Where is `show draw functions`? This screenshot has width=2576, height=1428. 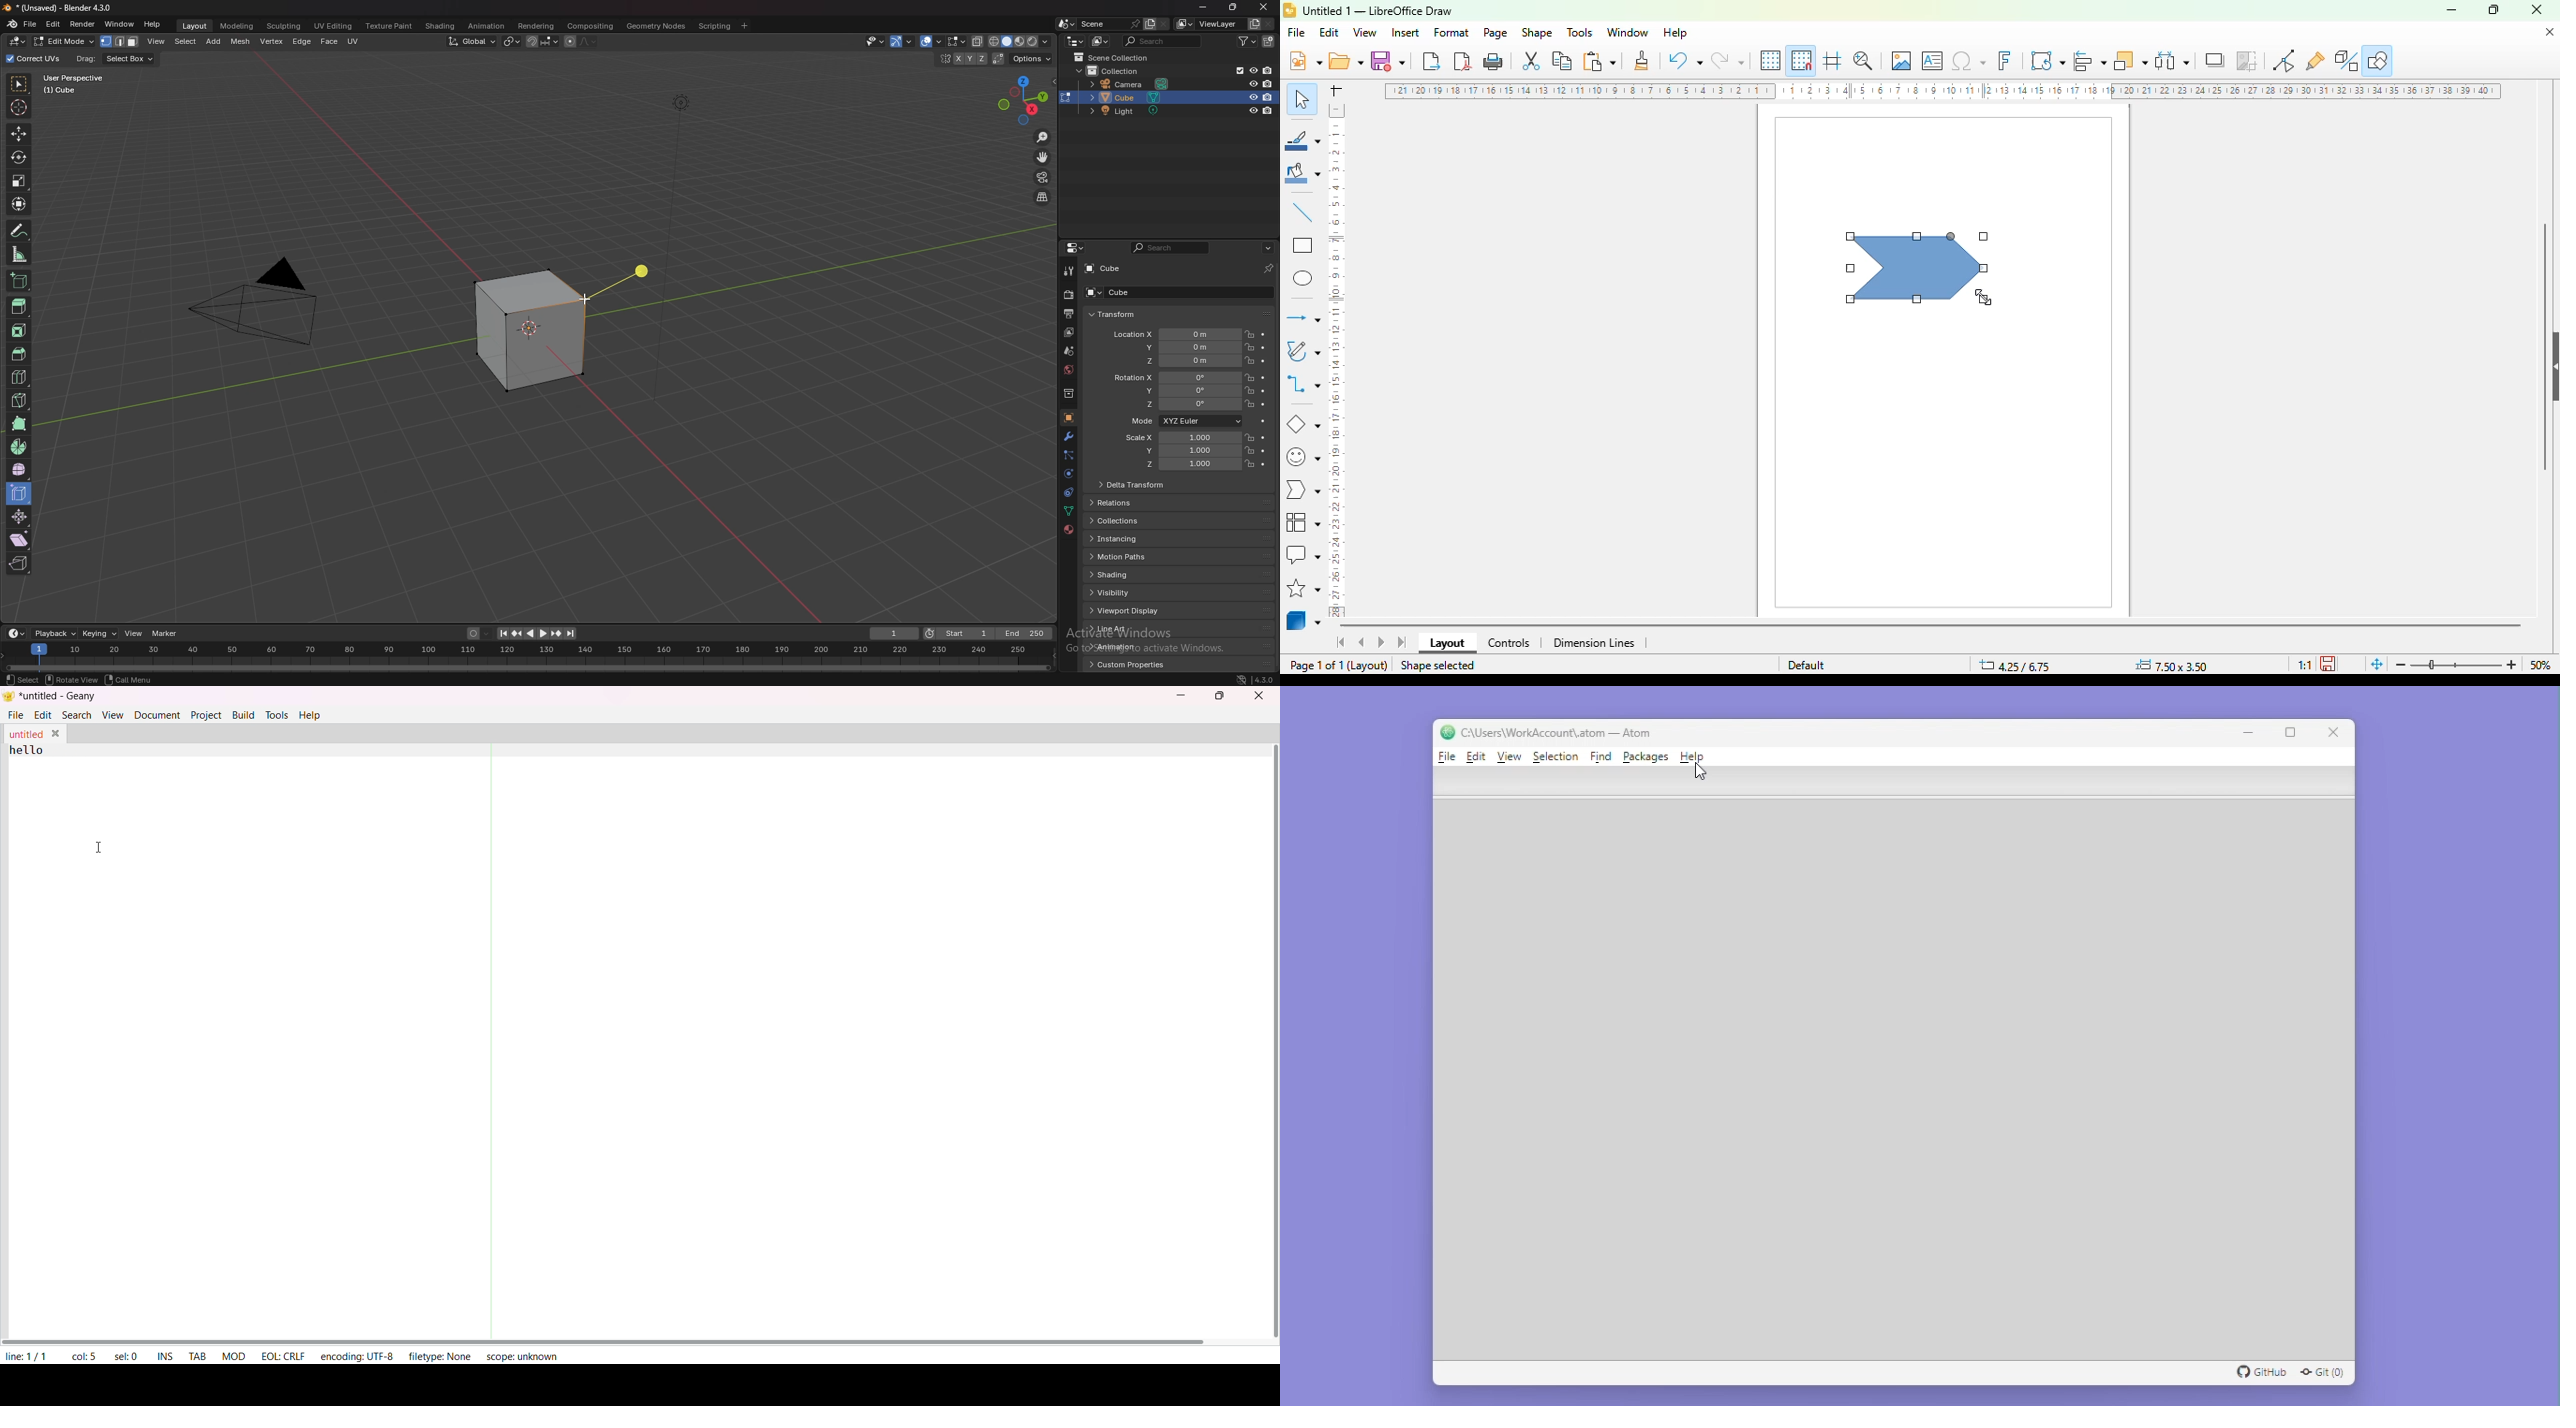 show draw functions is located at coordinates (2378, 60).